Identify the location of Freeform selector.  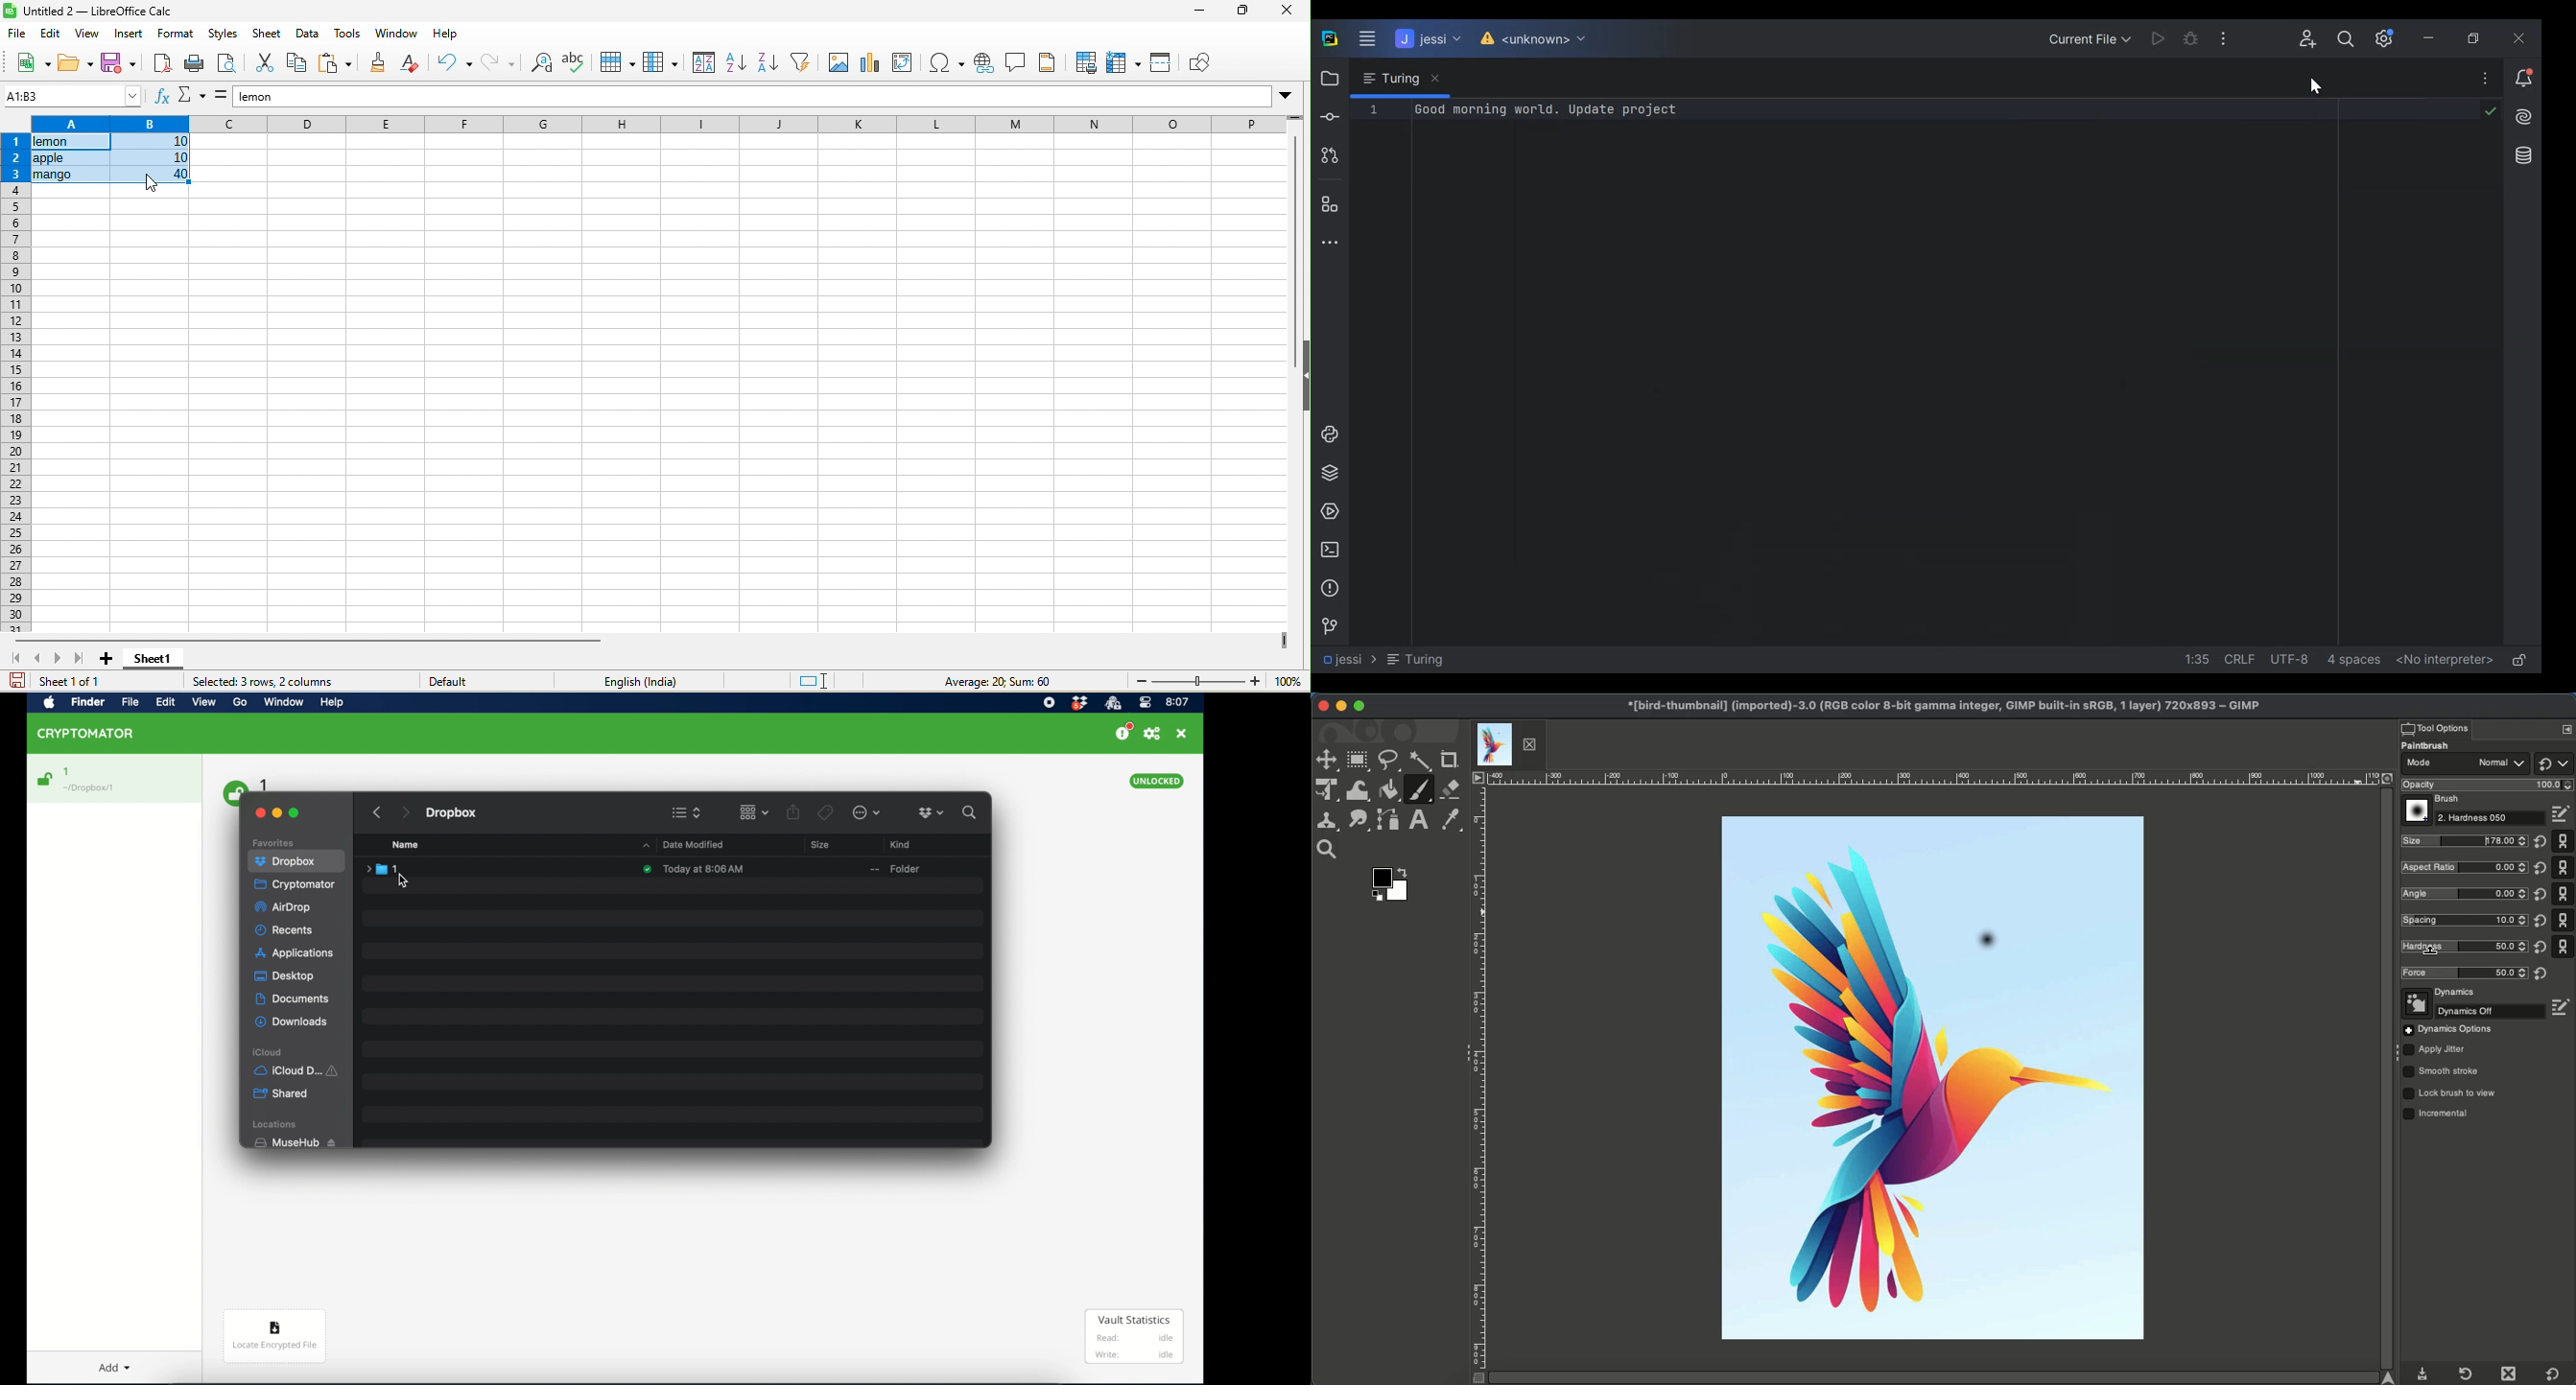
(1390, 761).